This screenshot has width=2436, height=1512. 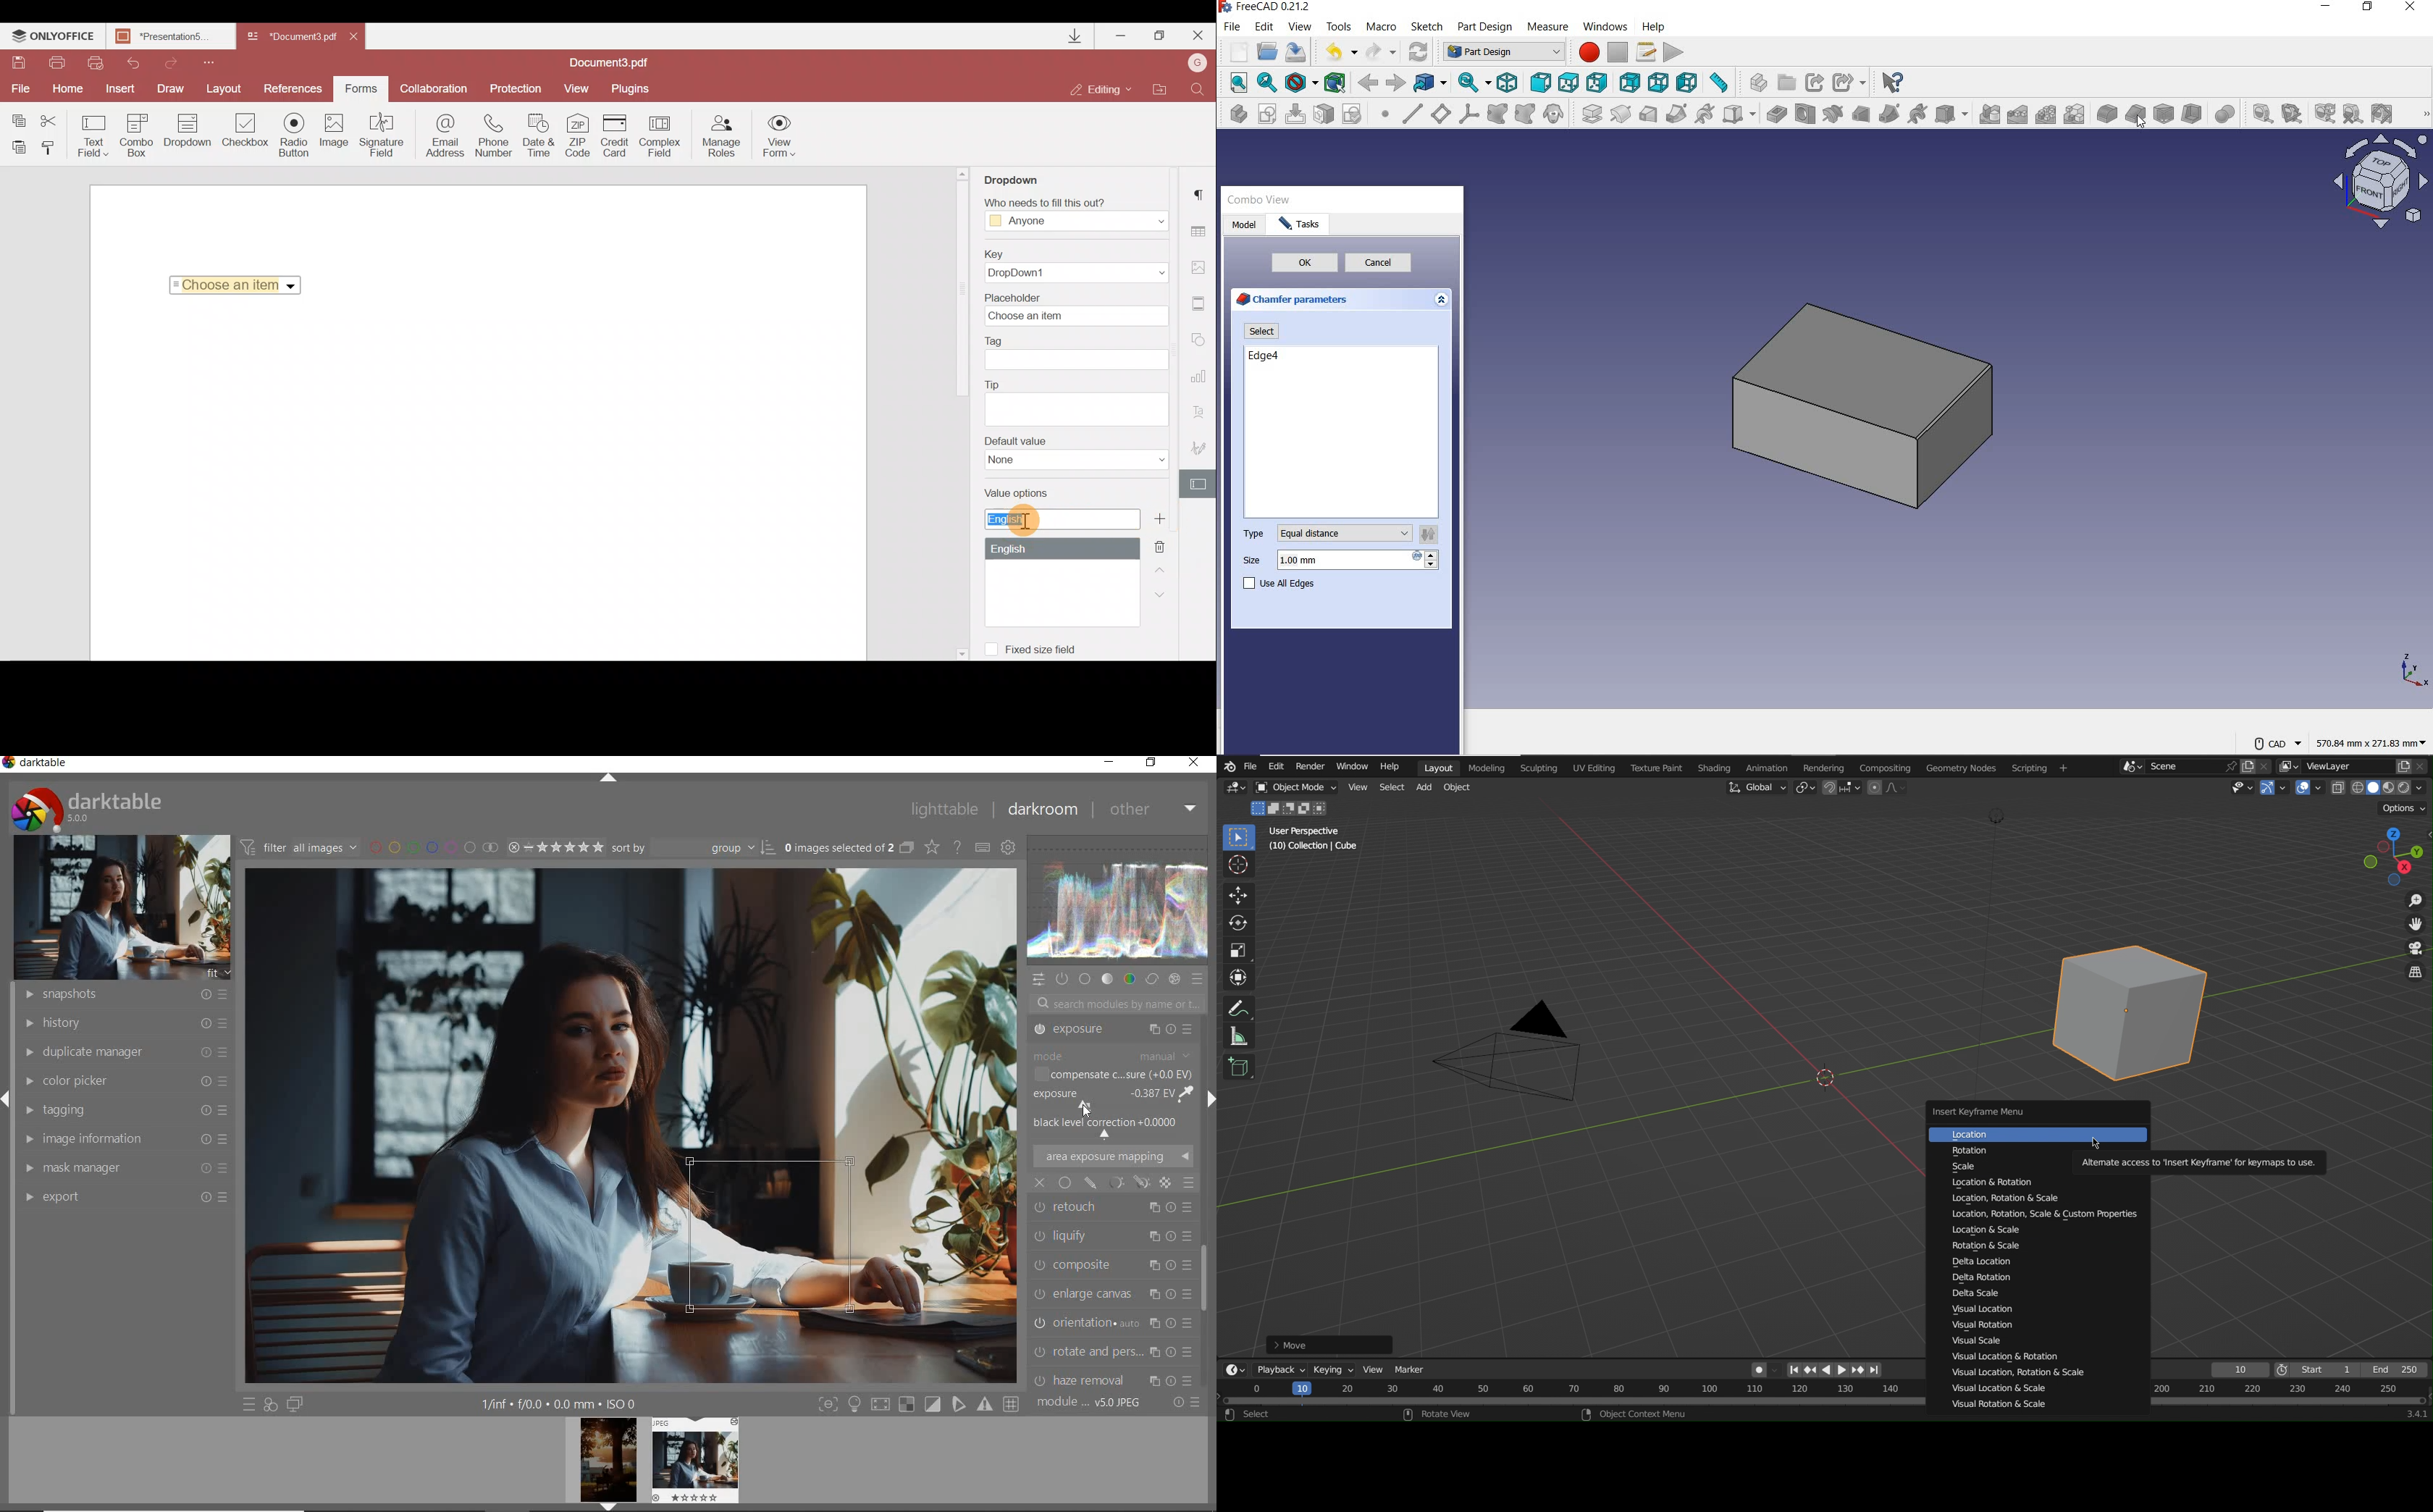 What do you see at coordinates (1343, 532) in the screenshot?
I see `Equal distance` at bounding box center [1343, 532].